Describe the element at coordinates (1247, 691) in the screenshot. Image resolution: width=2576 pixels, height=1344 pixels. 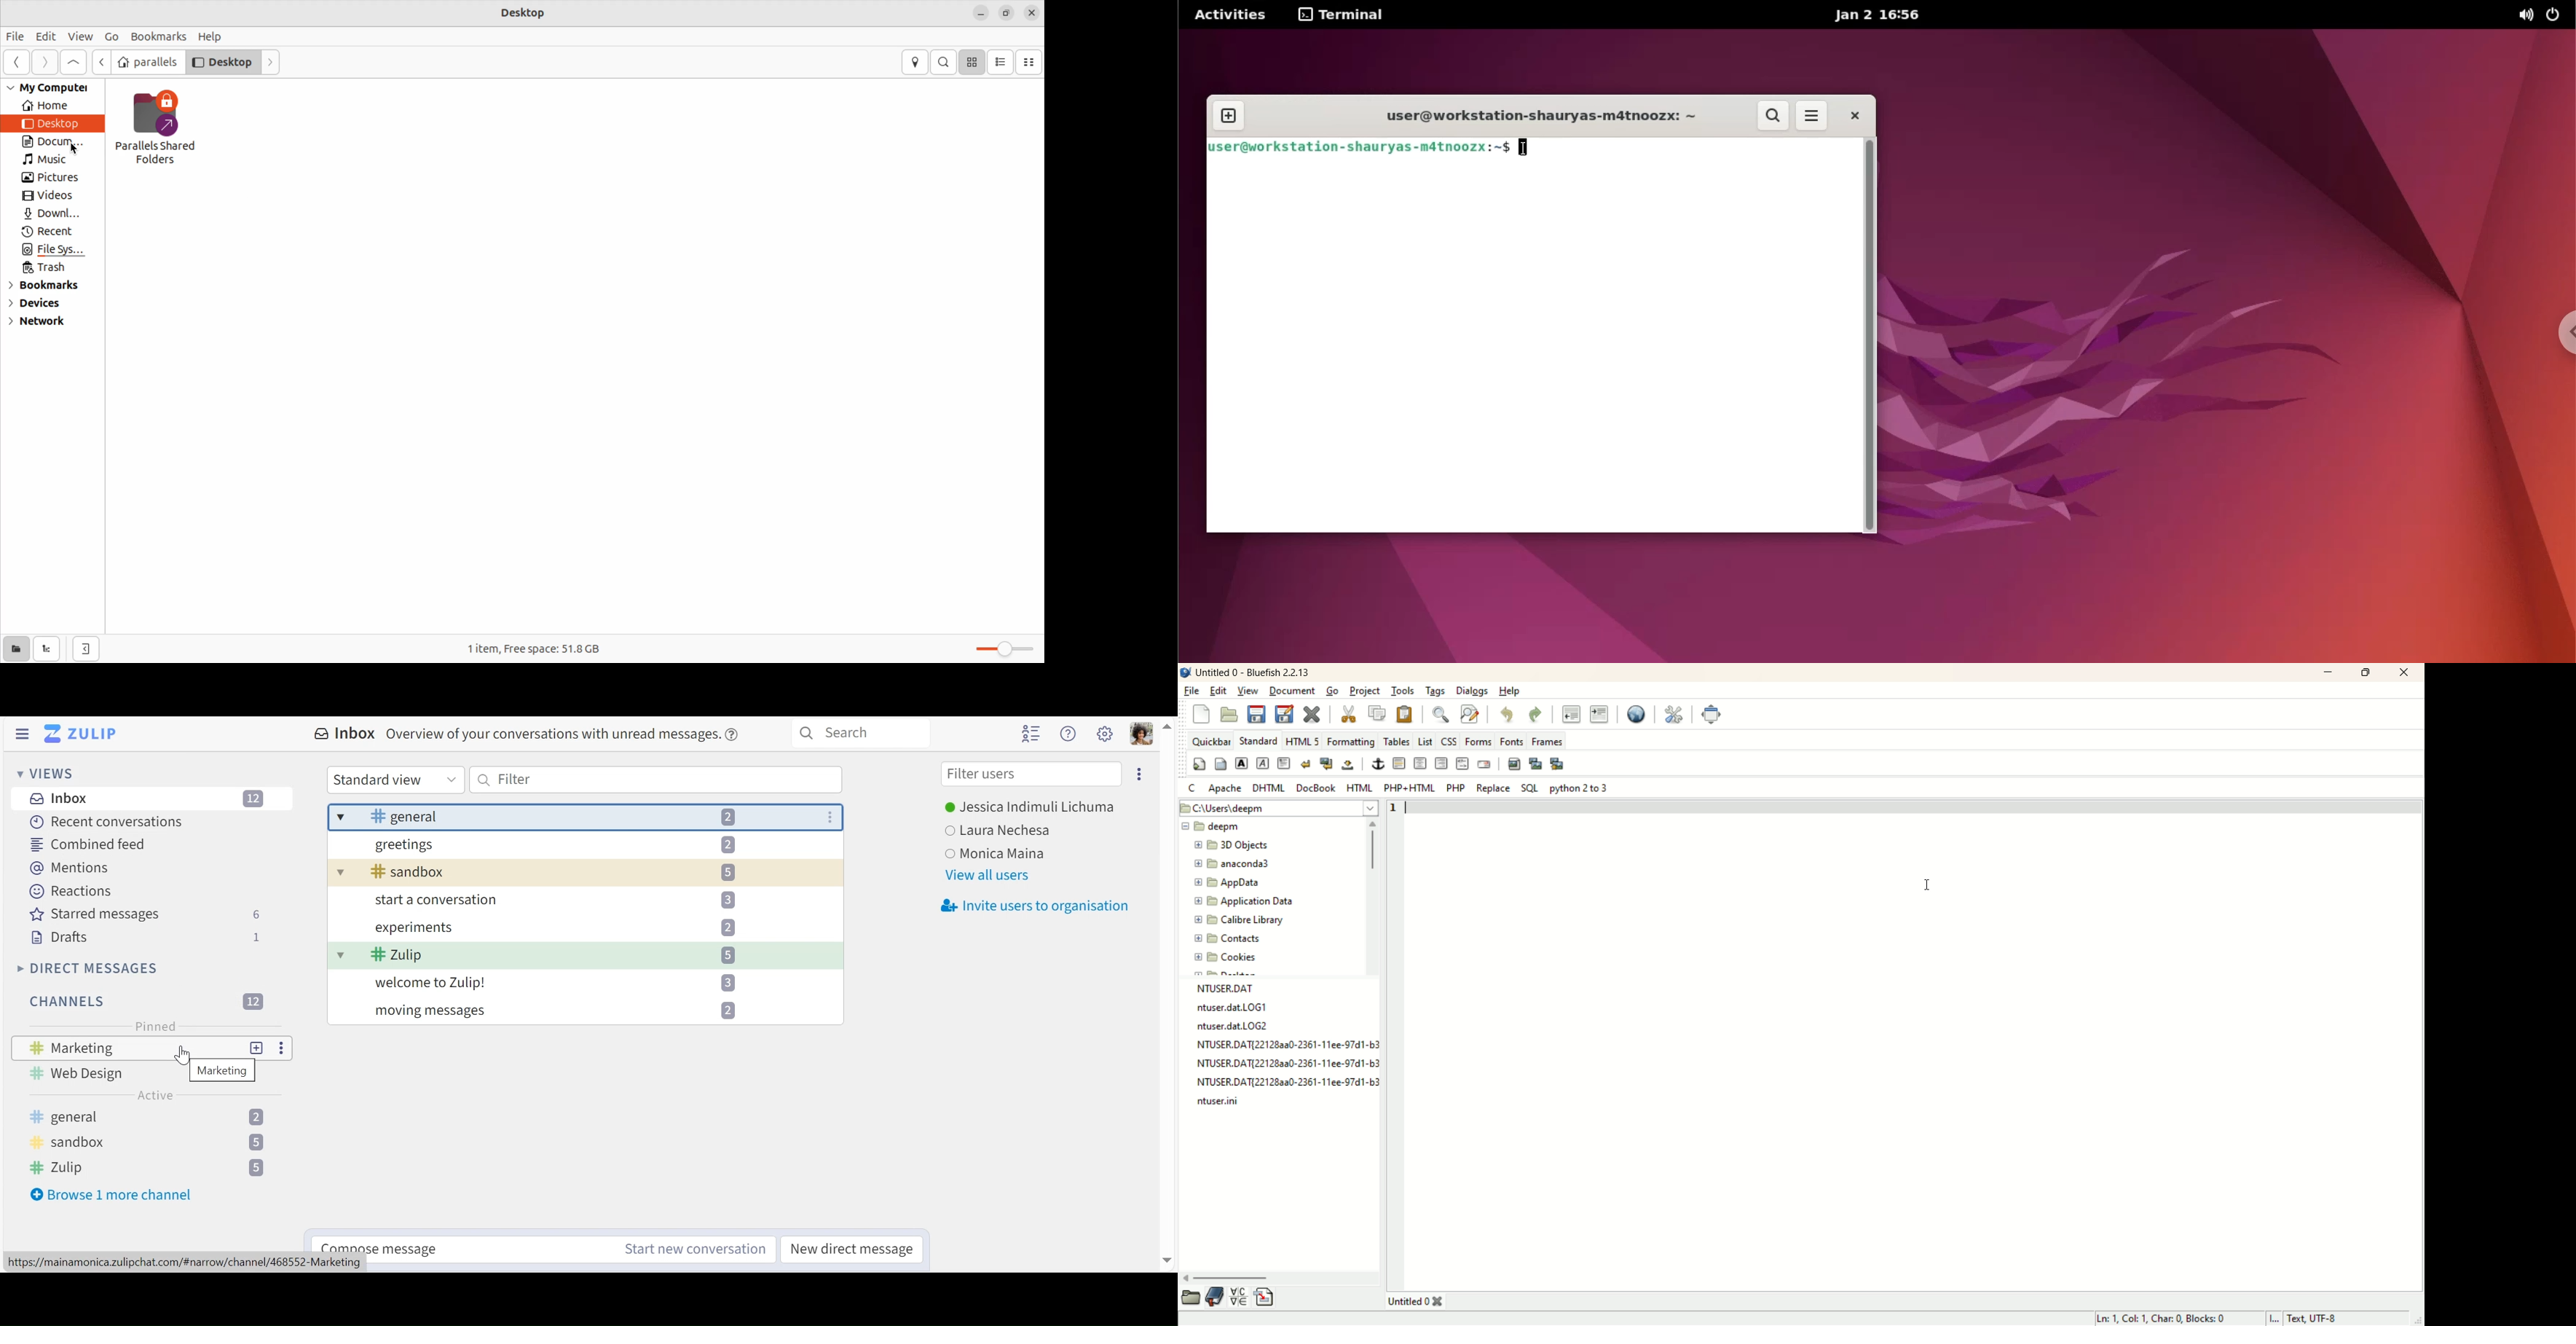
I see `view` at that location.